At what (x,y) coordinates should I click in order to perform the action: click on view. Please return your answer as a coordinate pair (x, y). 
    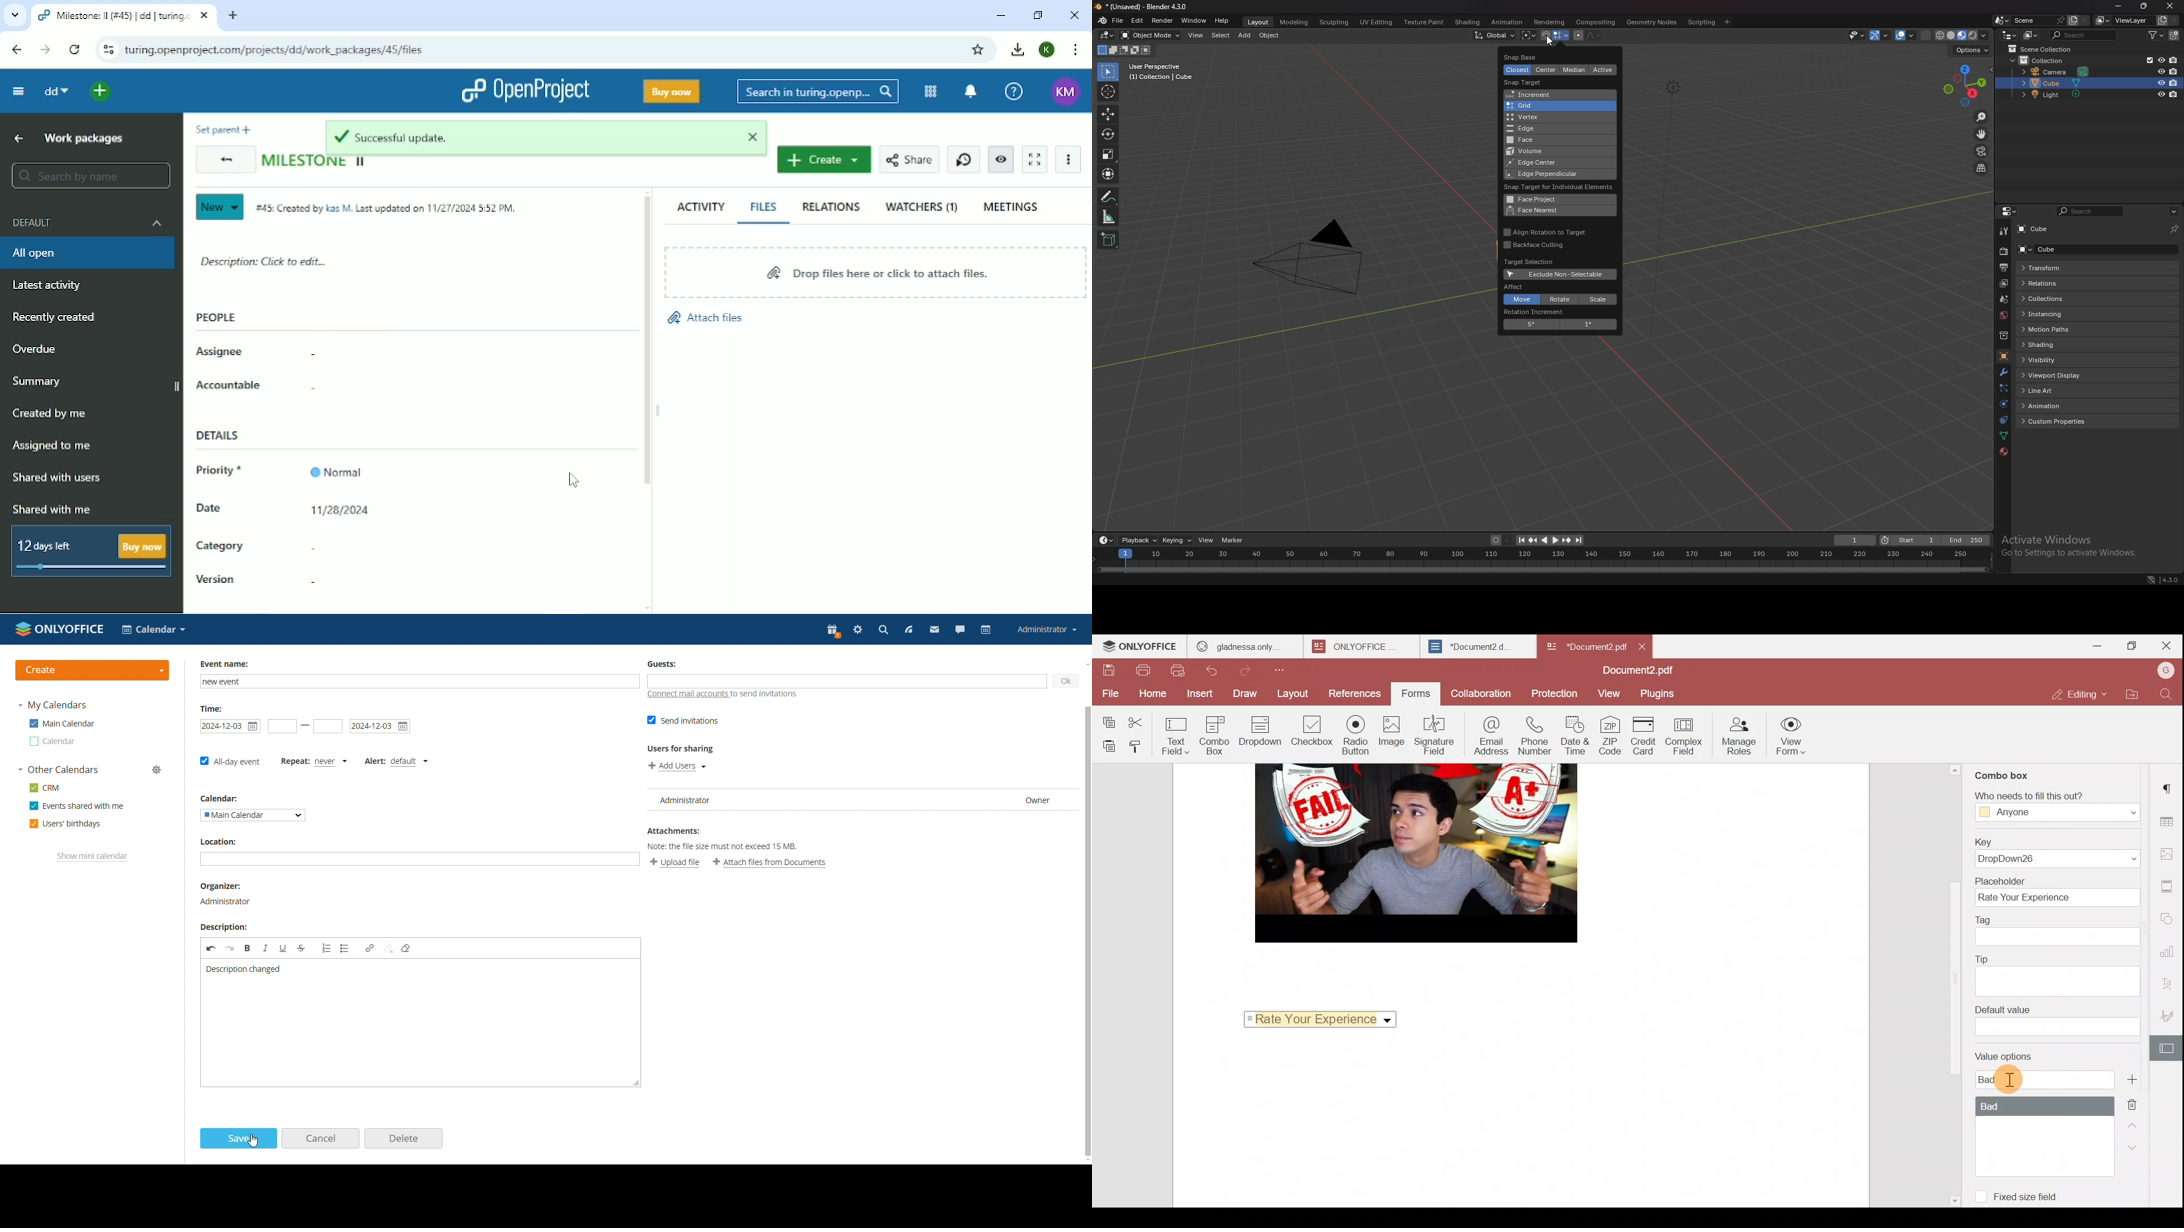
    Looking at the image, I should click on (1207, 541).